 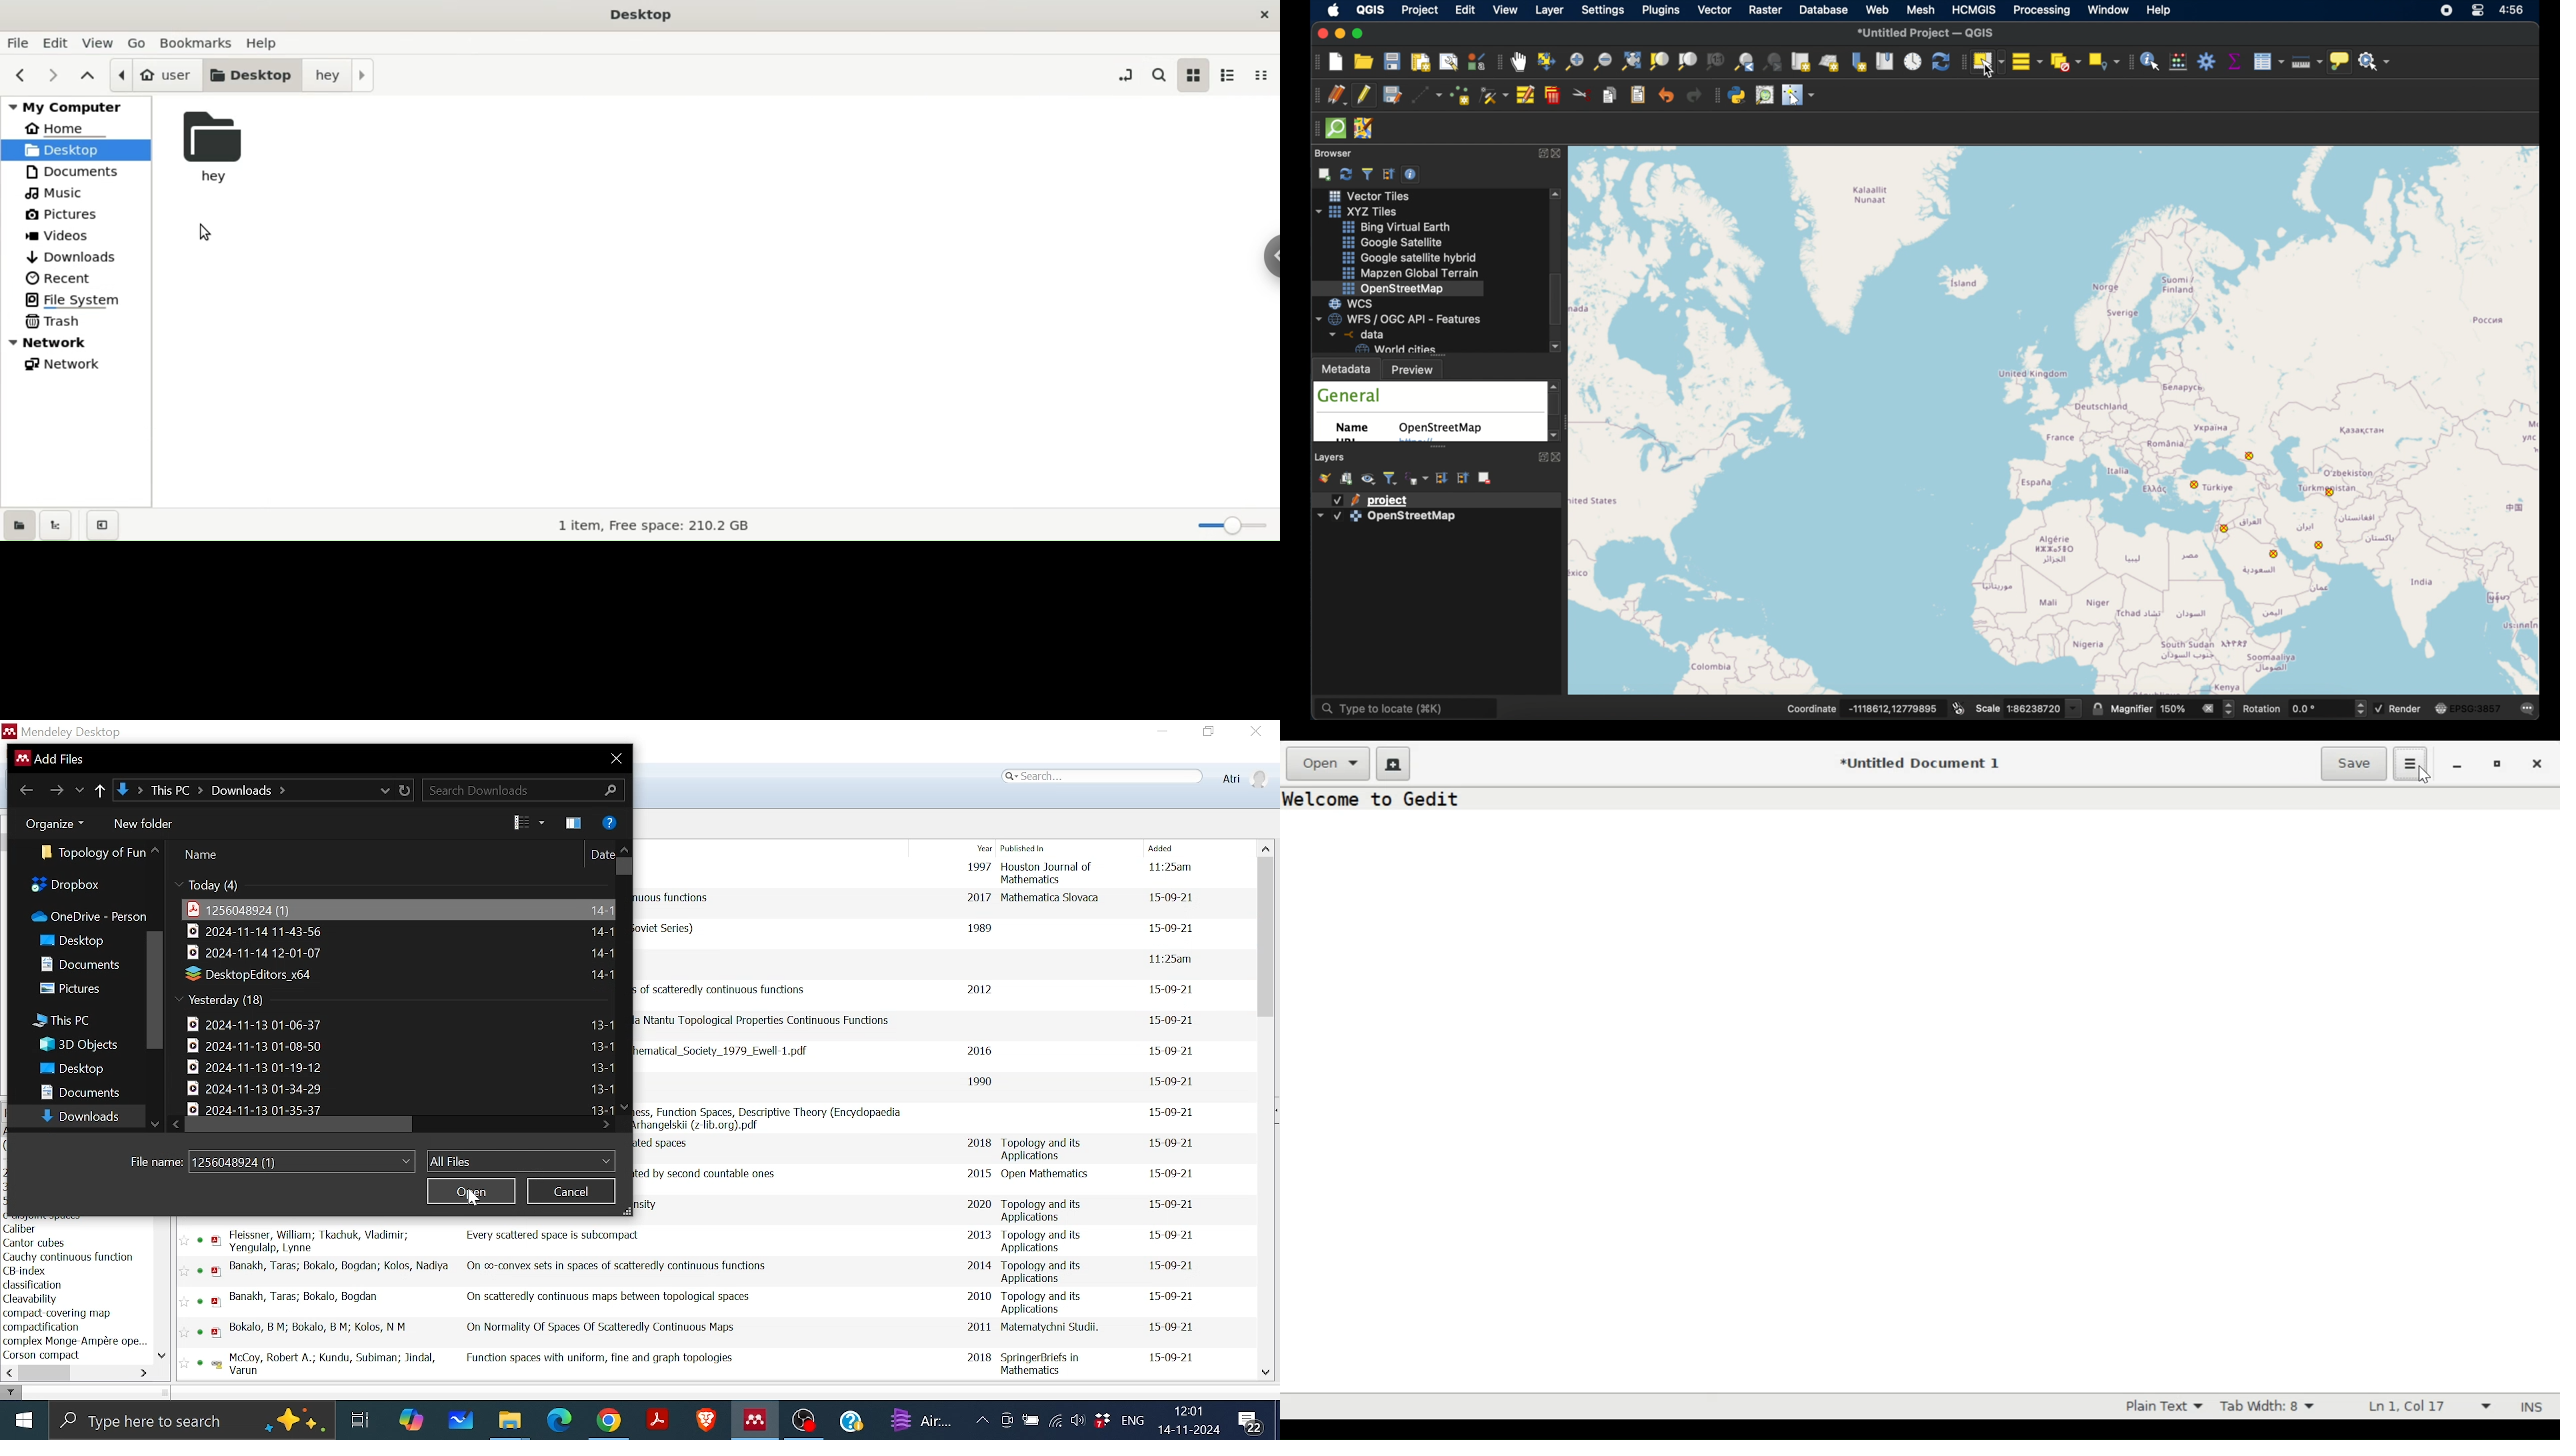 What do you see at coordinates (140, 43) in the screenshot?
I see `go` at bounding box center [140, 43].